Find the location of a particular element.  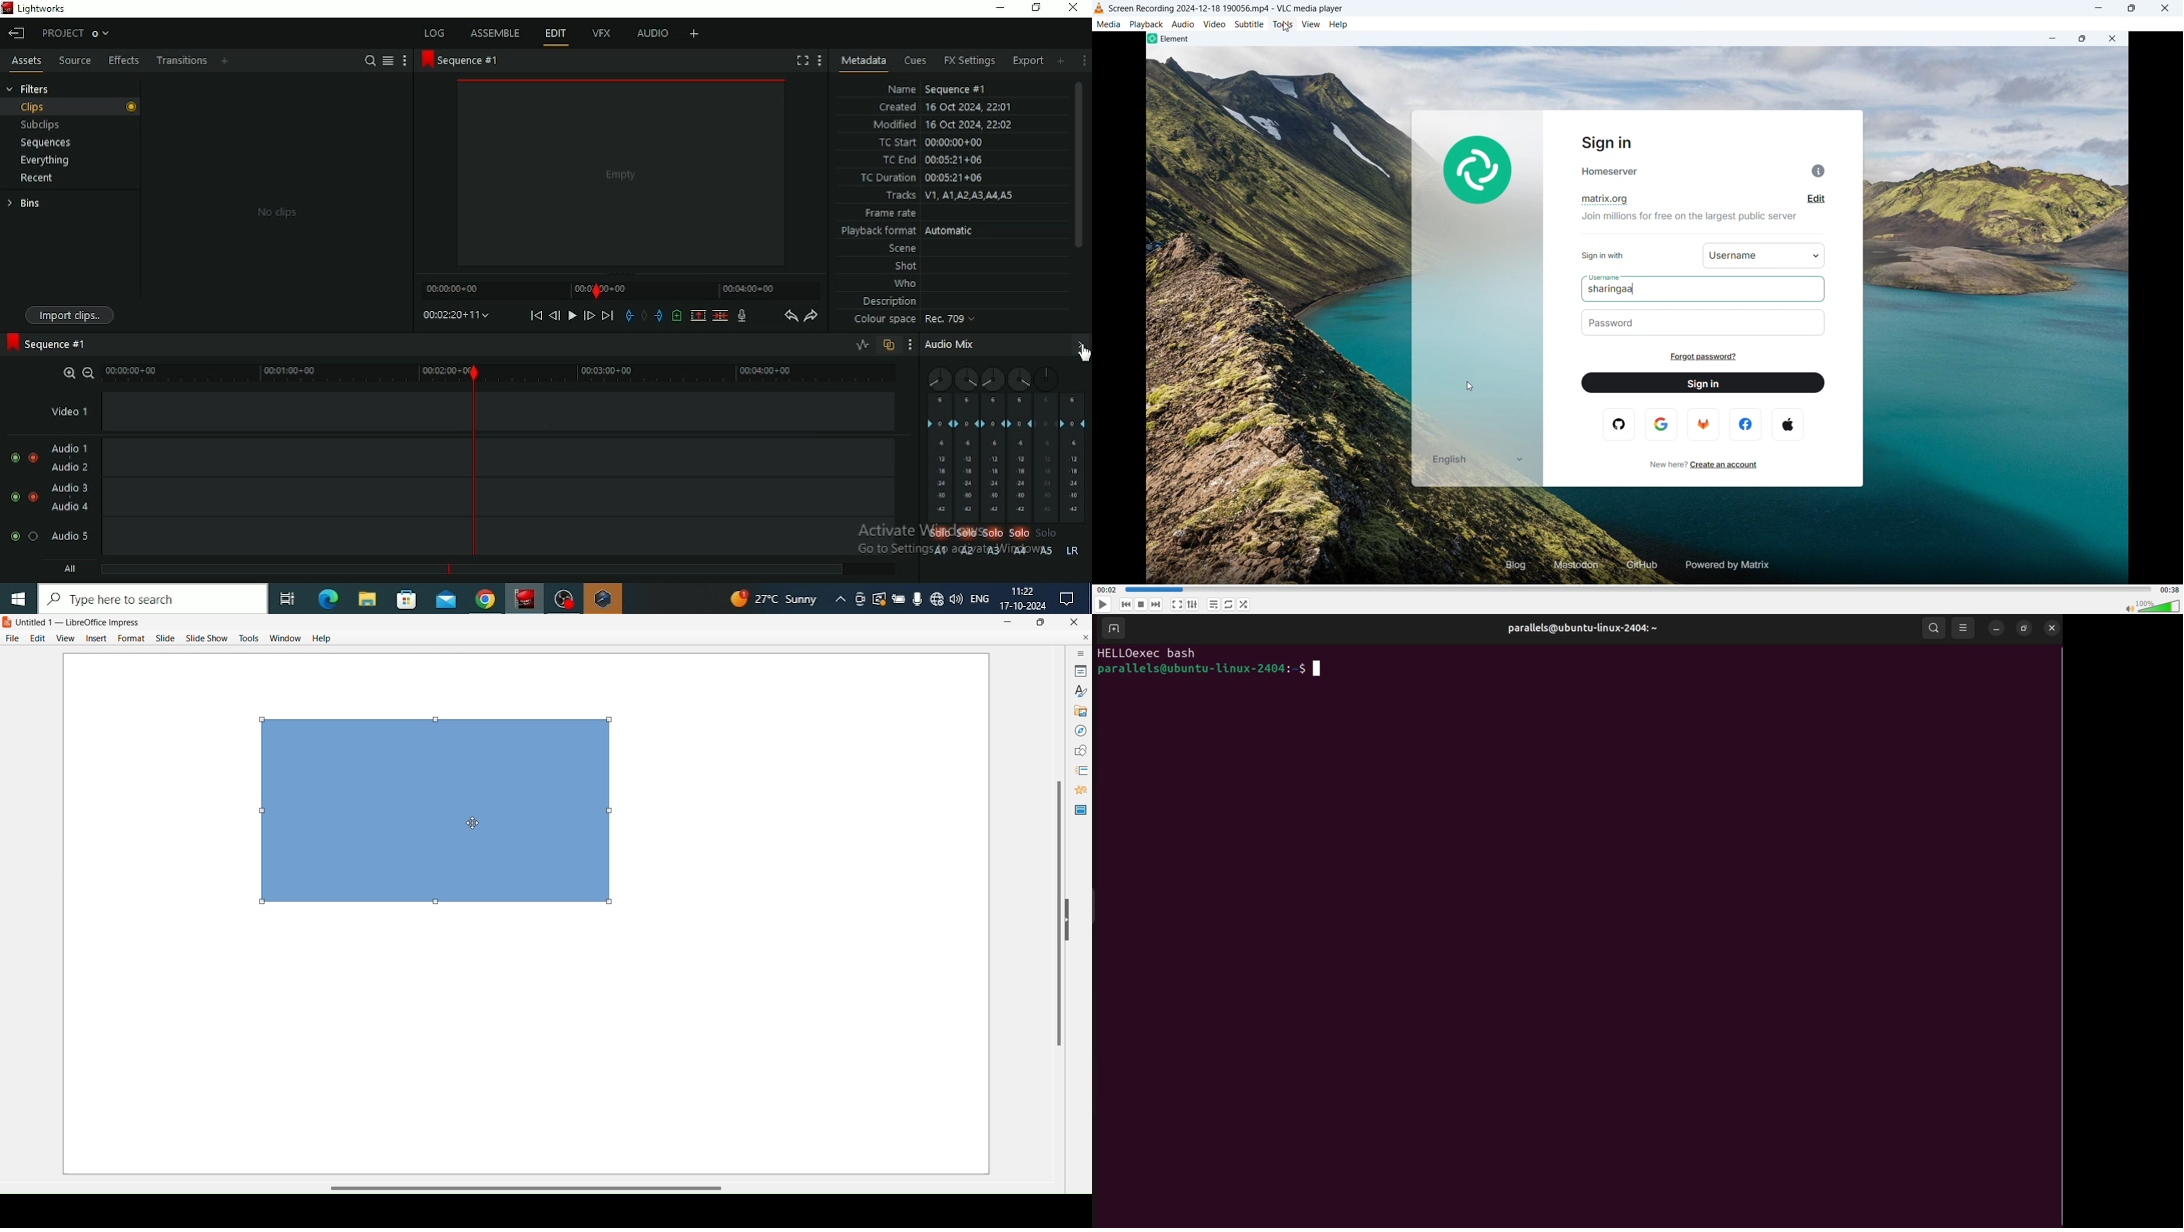

Hide is located at coordinates (1070, 920).